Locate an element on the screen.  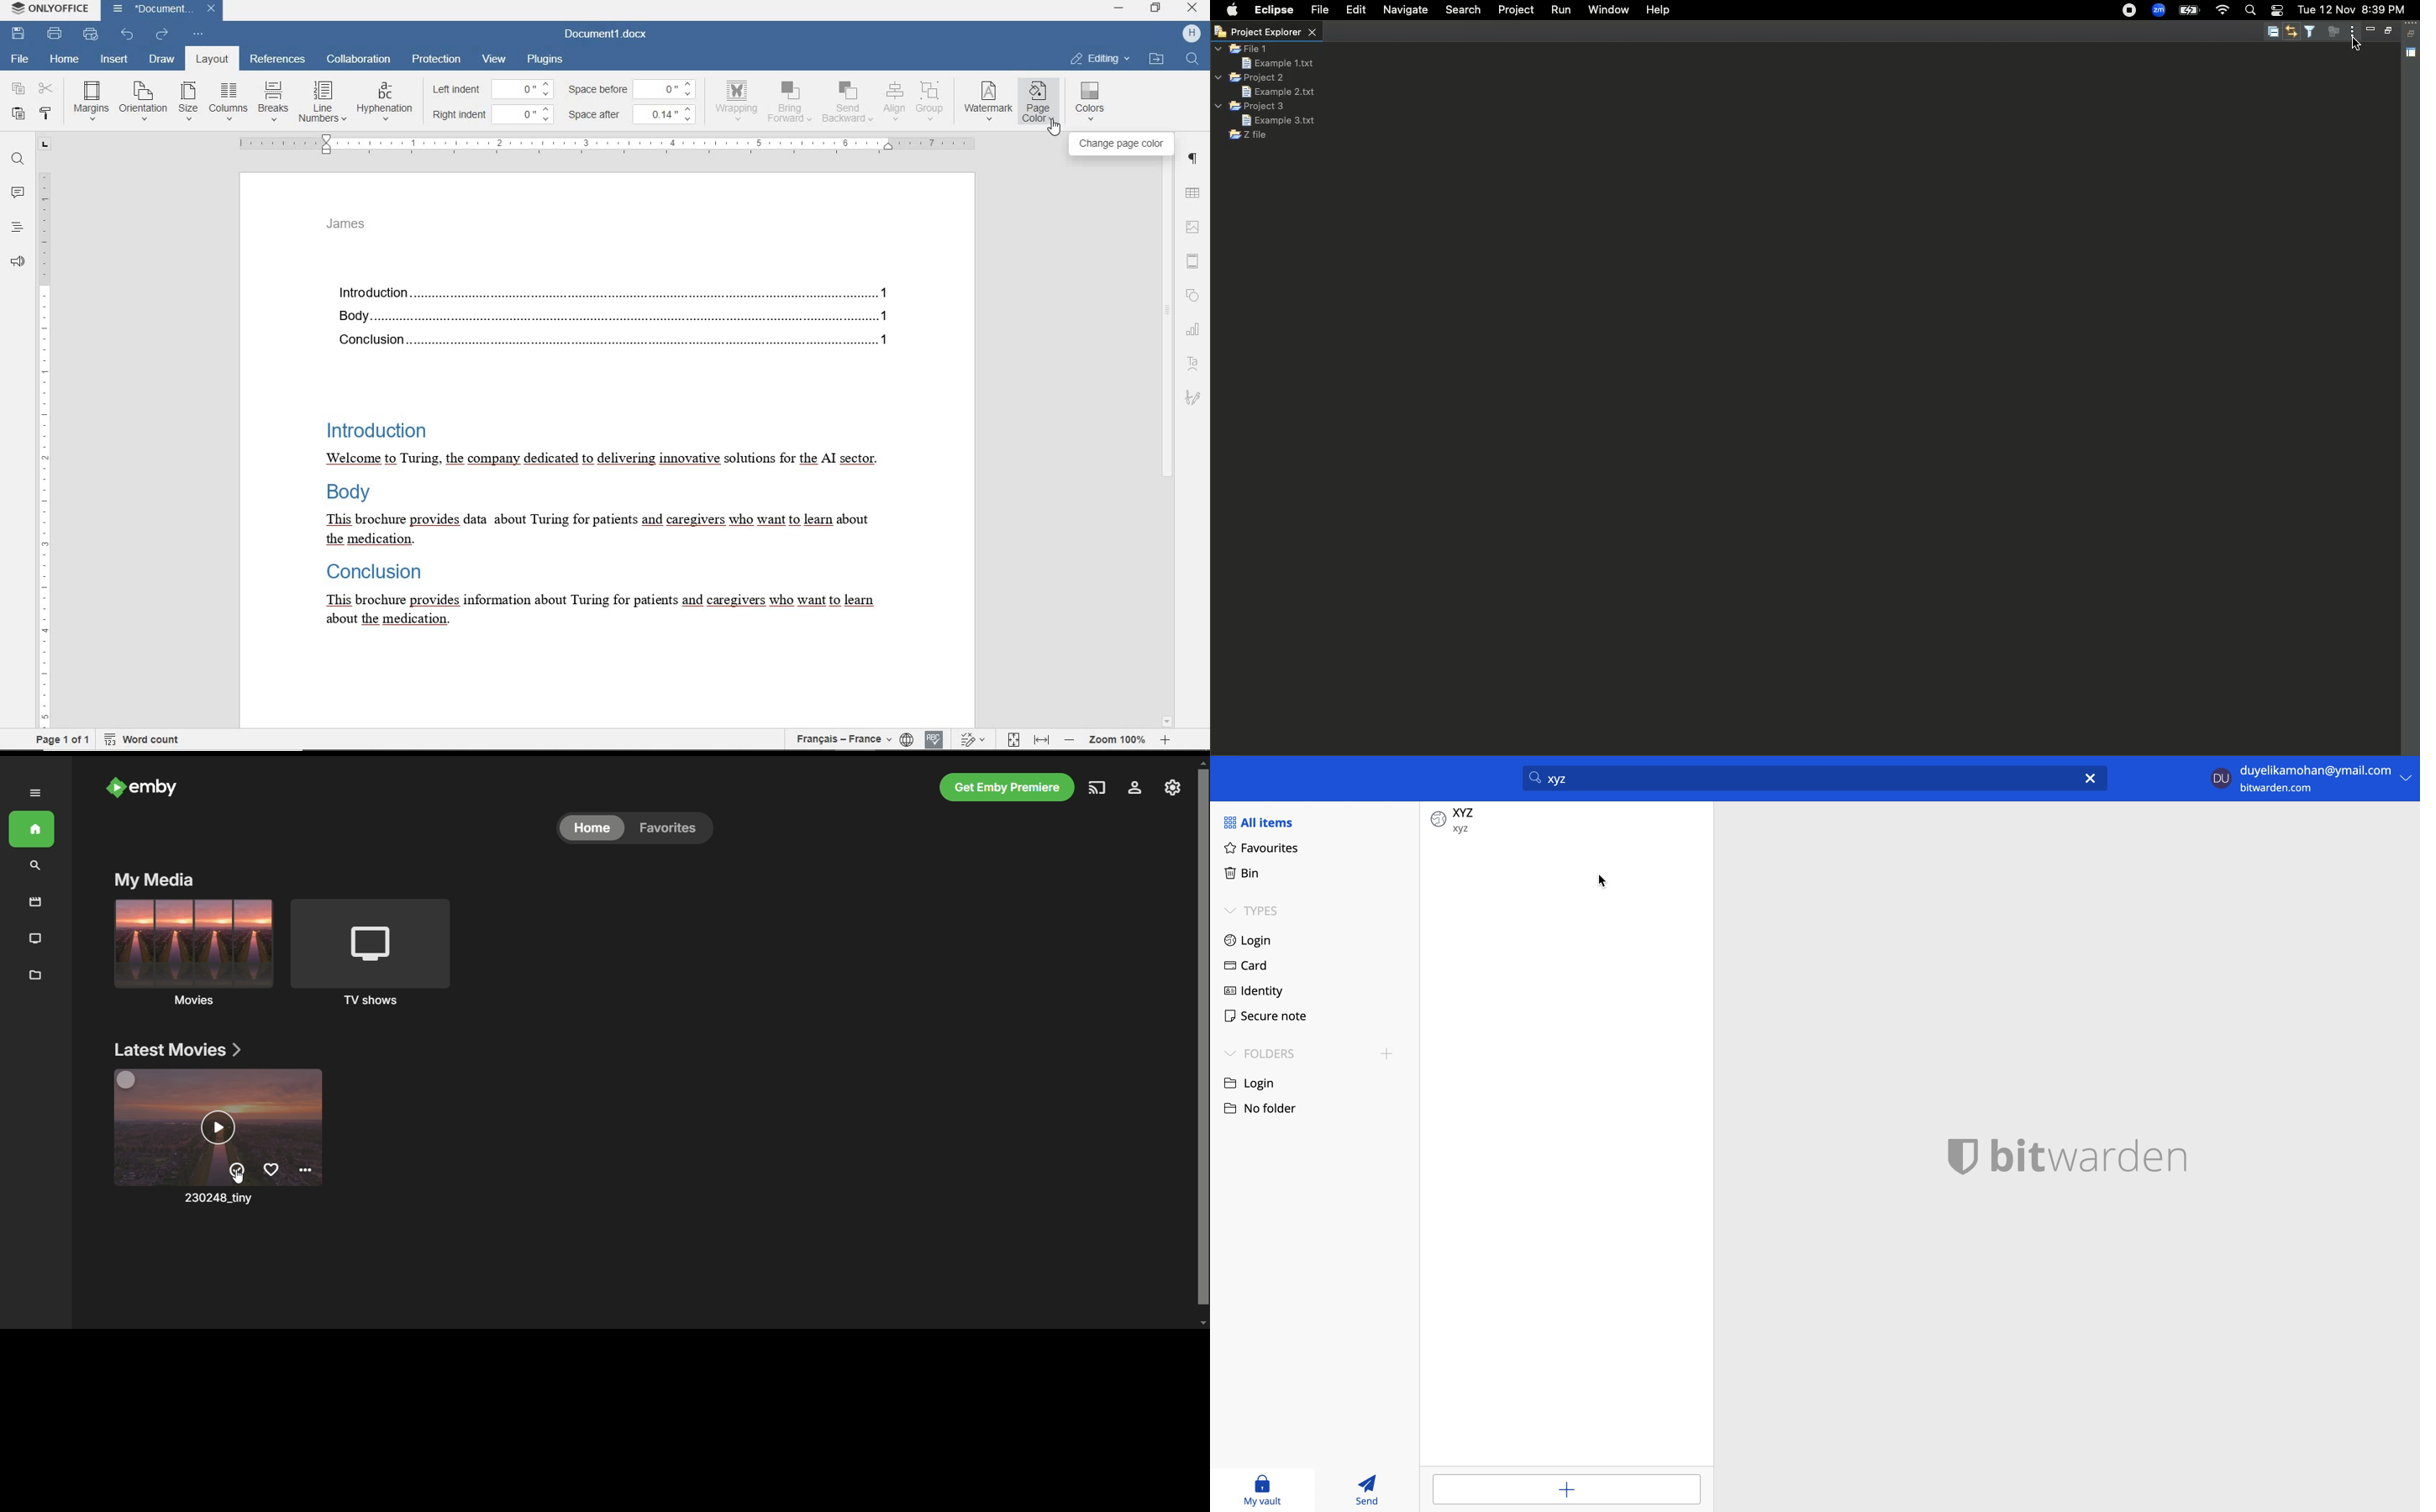
Minimize is located at coordinates (2370, 29).